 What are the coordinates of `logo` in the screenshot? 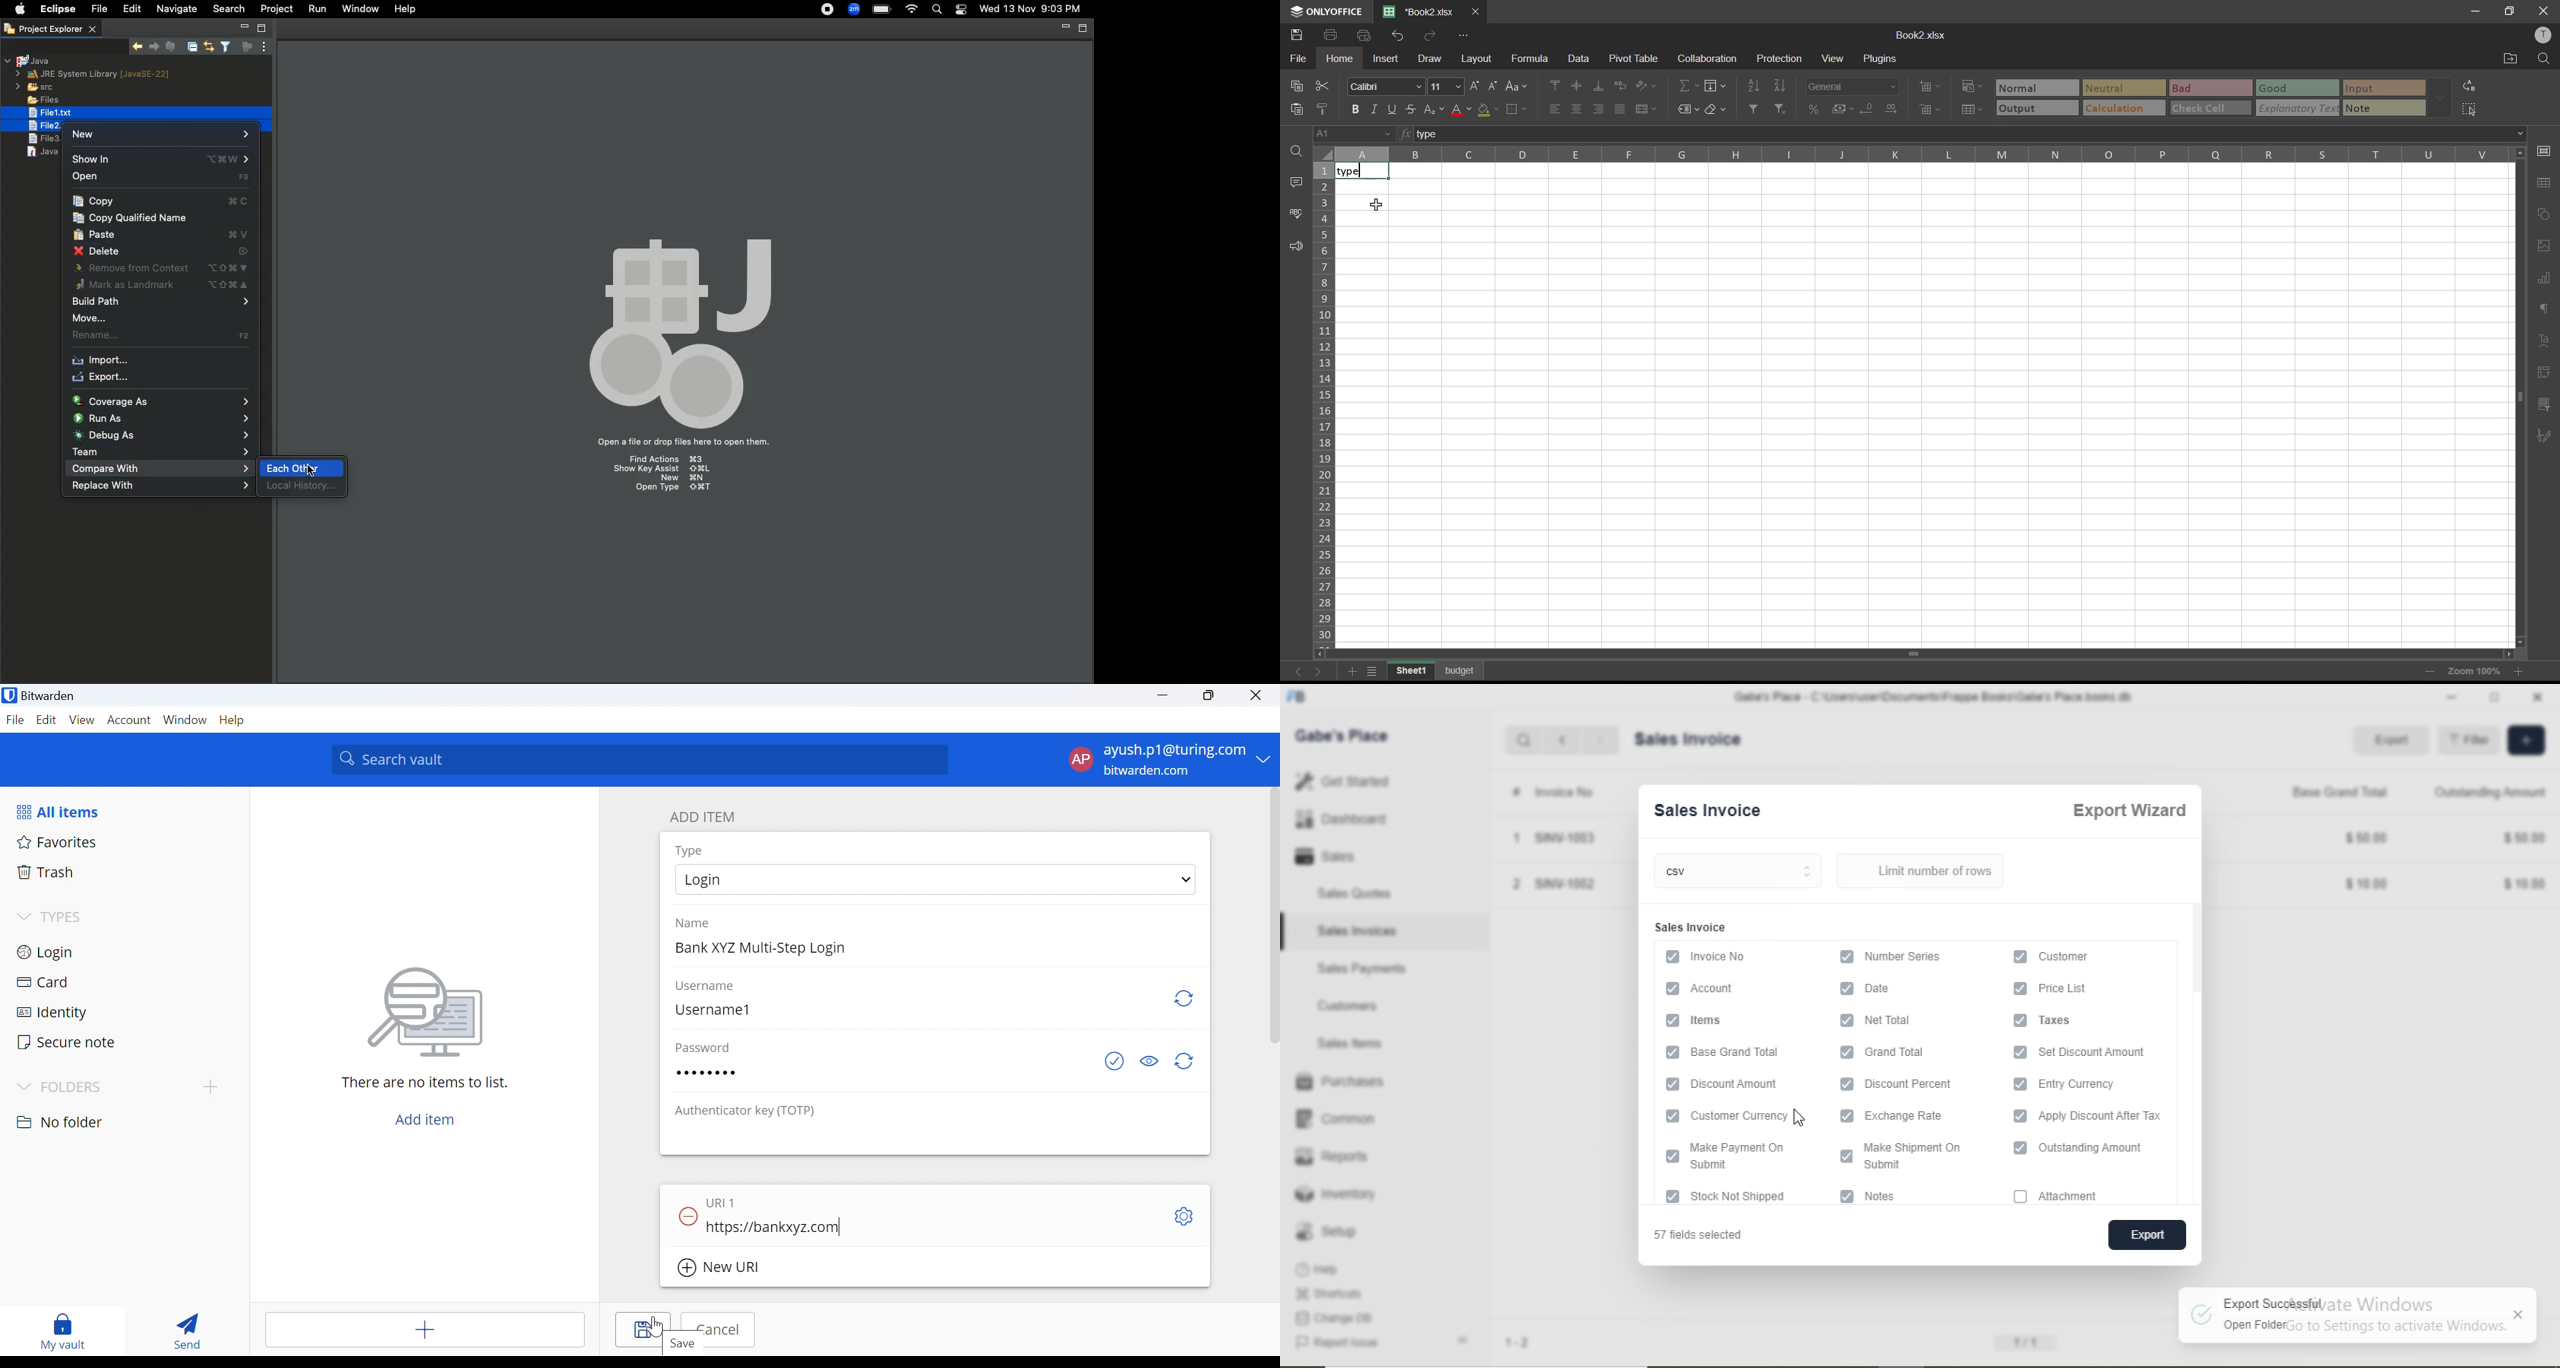 It's located at (2202, 1315).